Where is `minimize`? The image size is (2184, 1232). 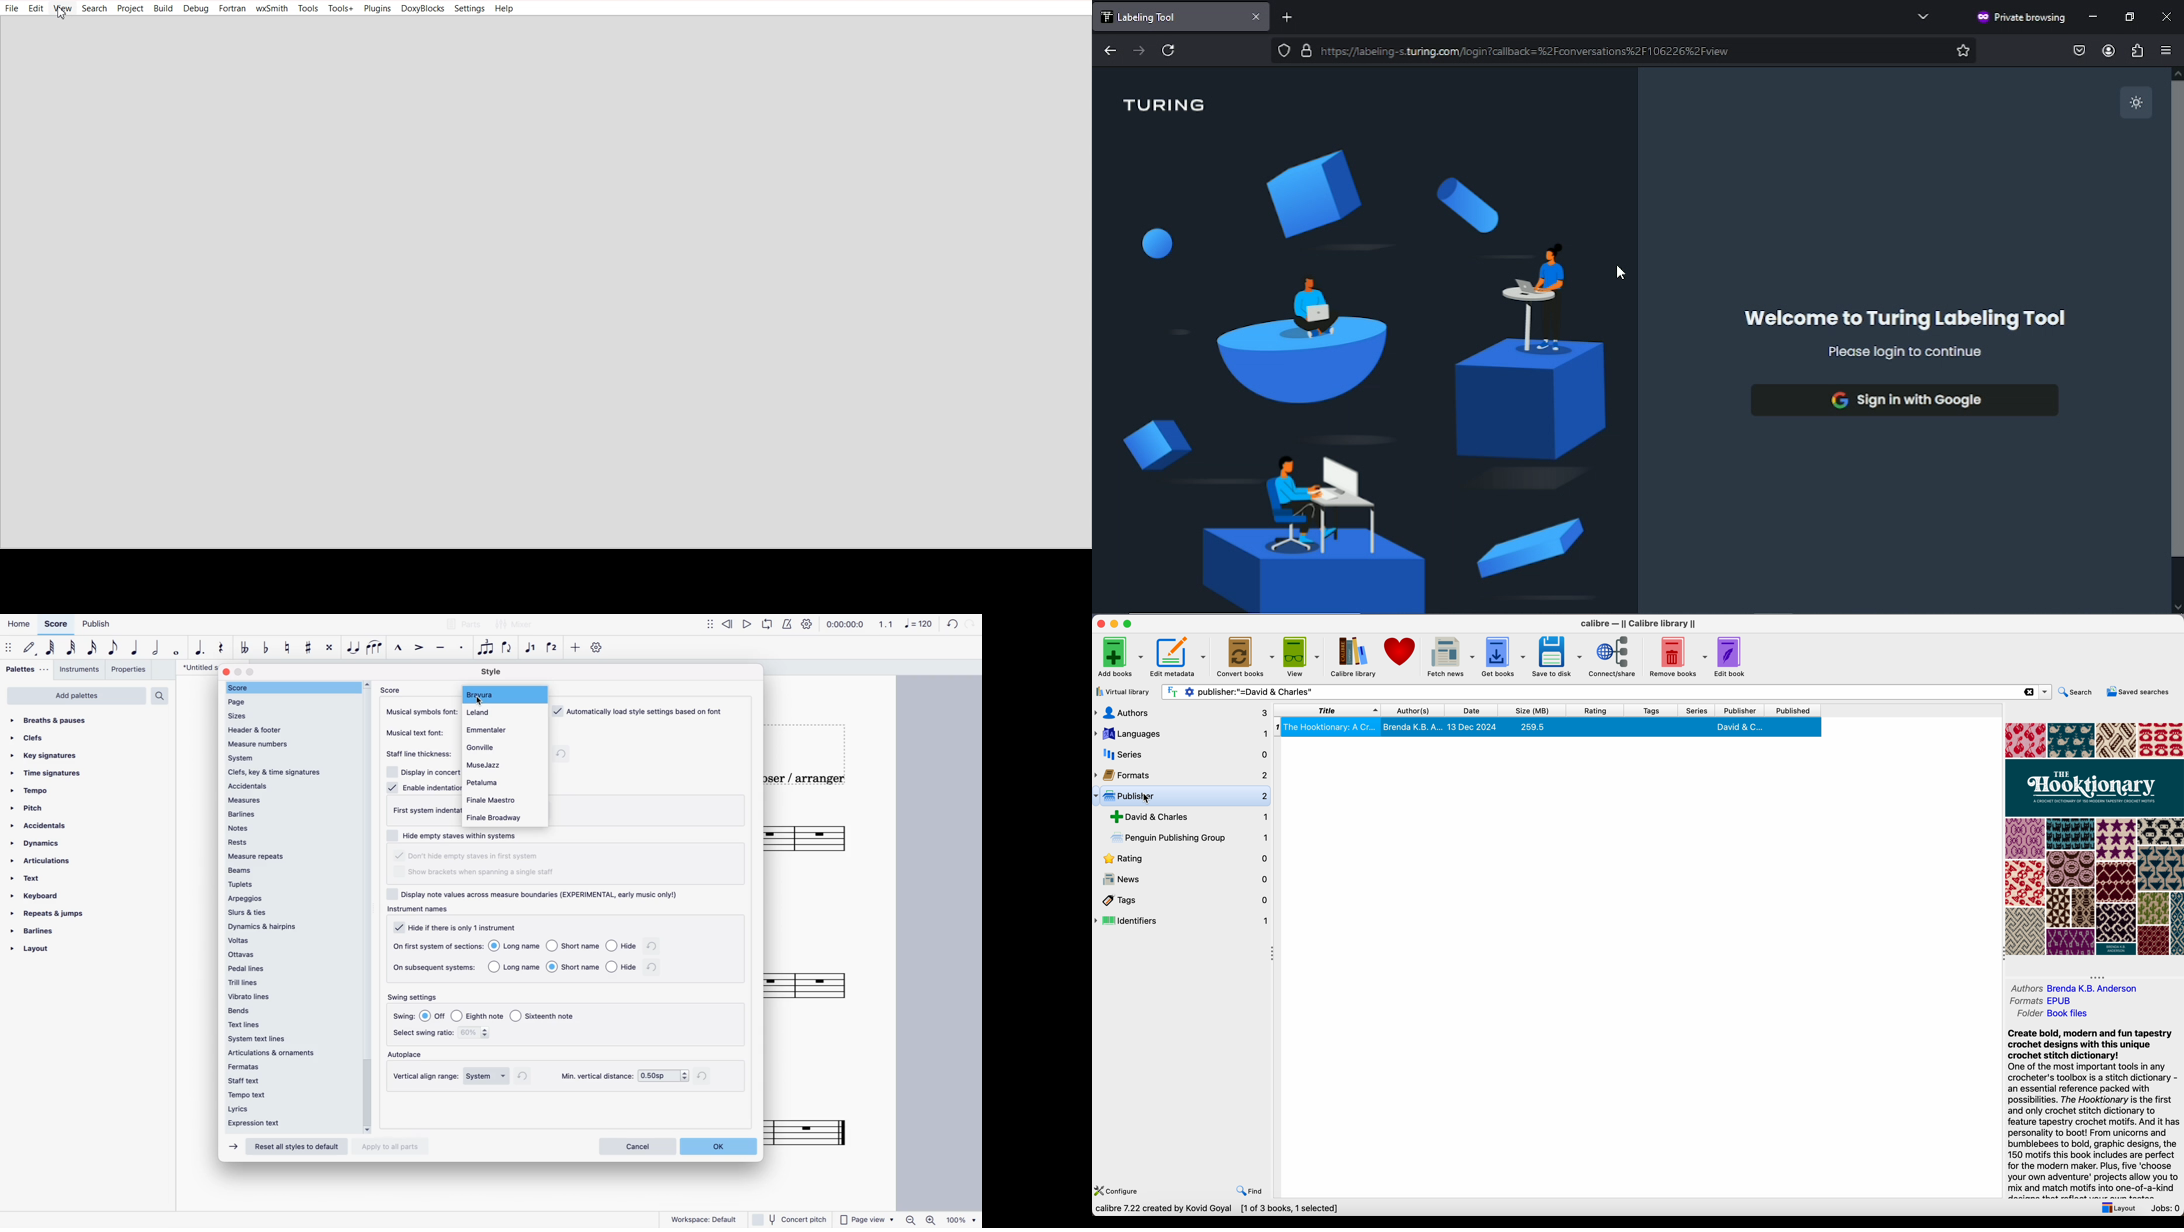
minimize is located at coordinates (1114, 623).